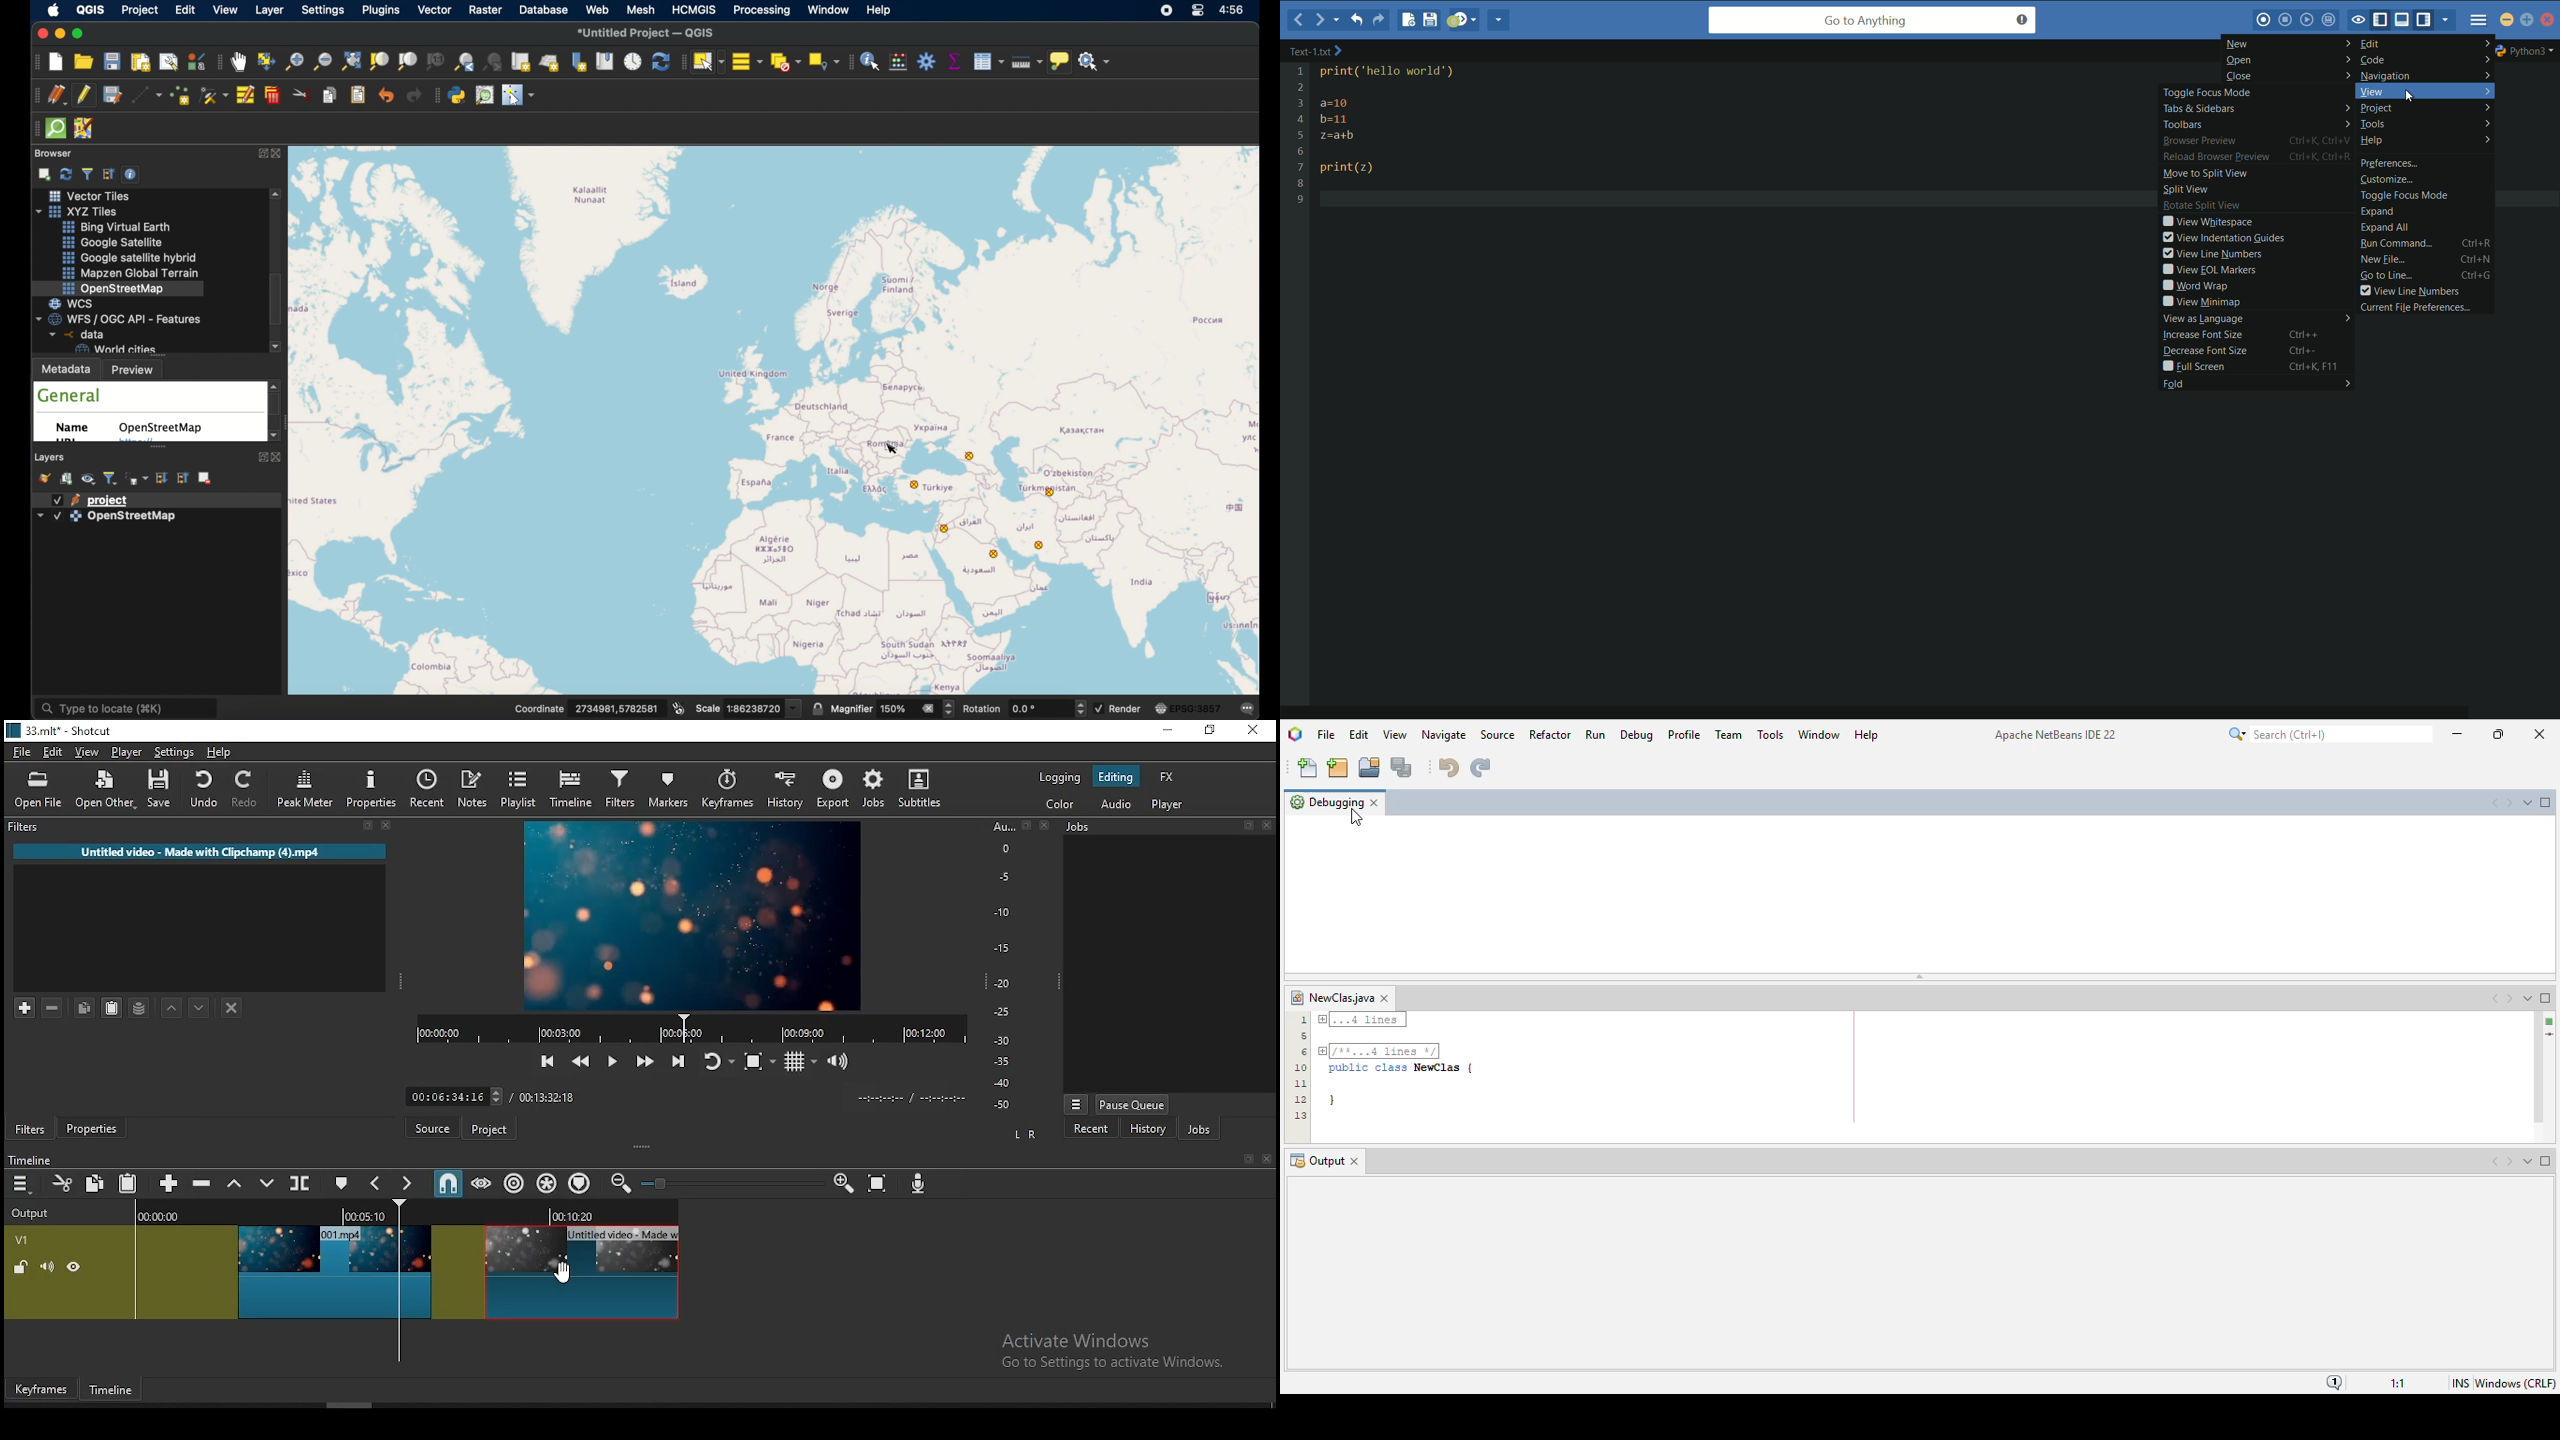 Image resolution: width=2576 pixels, height=1456 pixels. What do you see at coordinates (1380, 20) in the screenshot?
I see `redo` at bounding box center [1380, 20].